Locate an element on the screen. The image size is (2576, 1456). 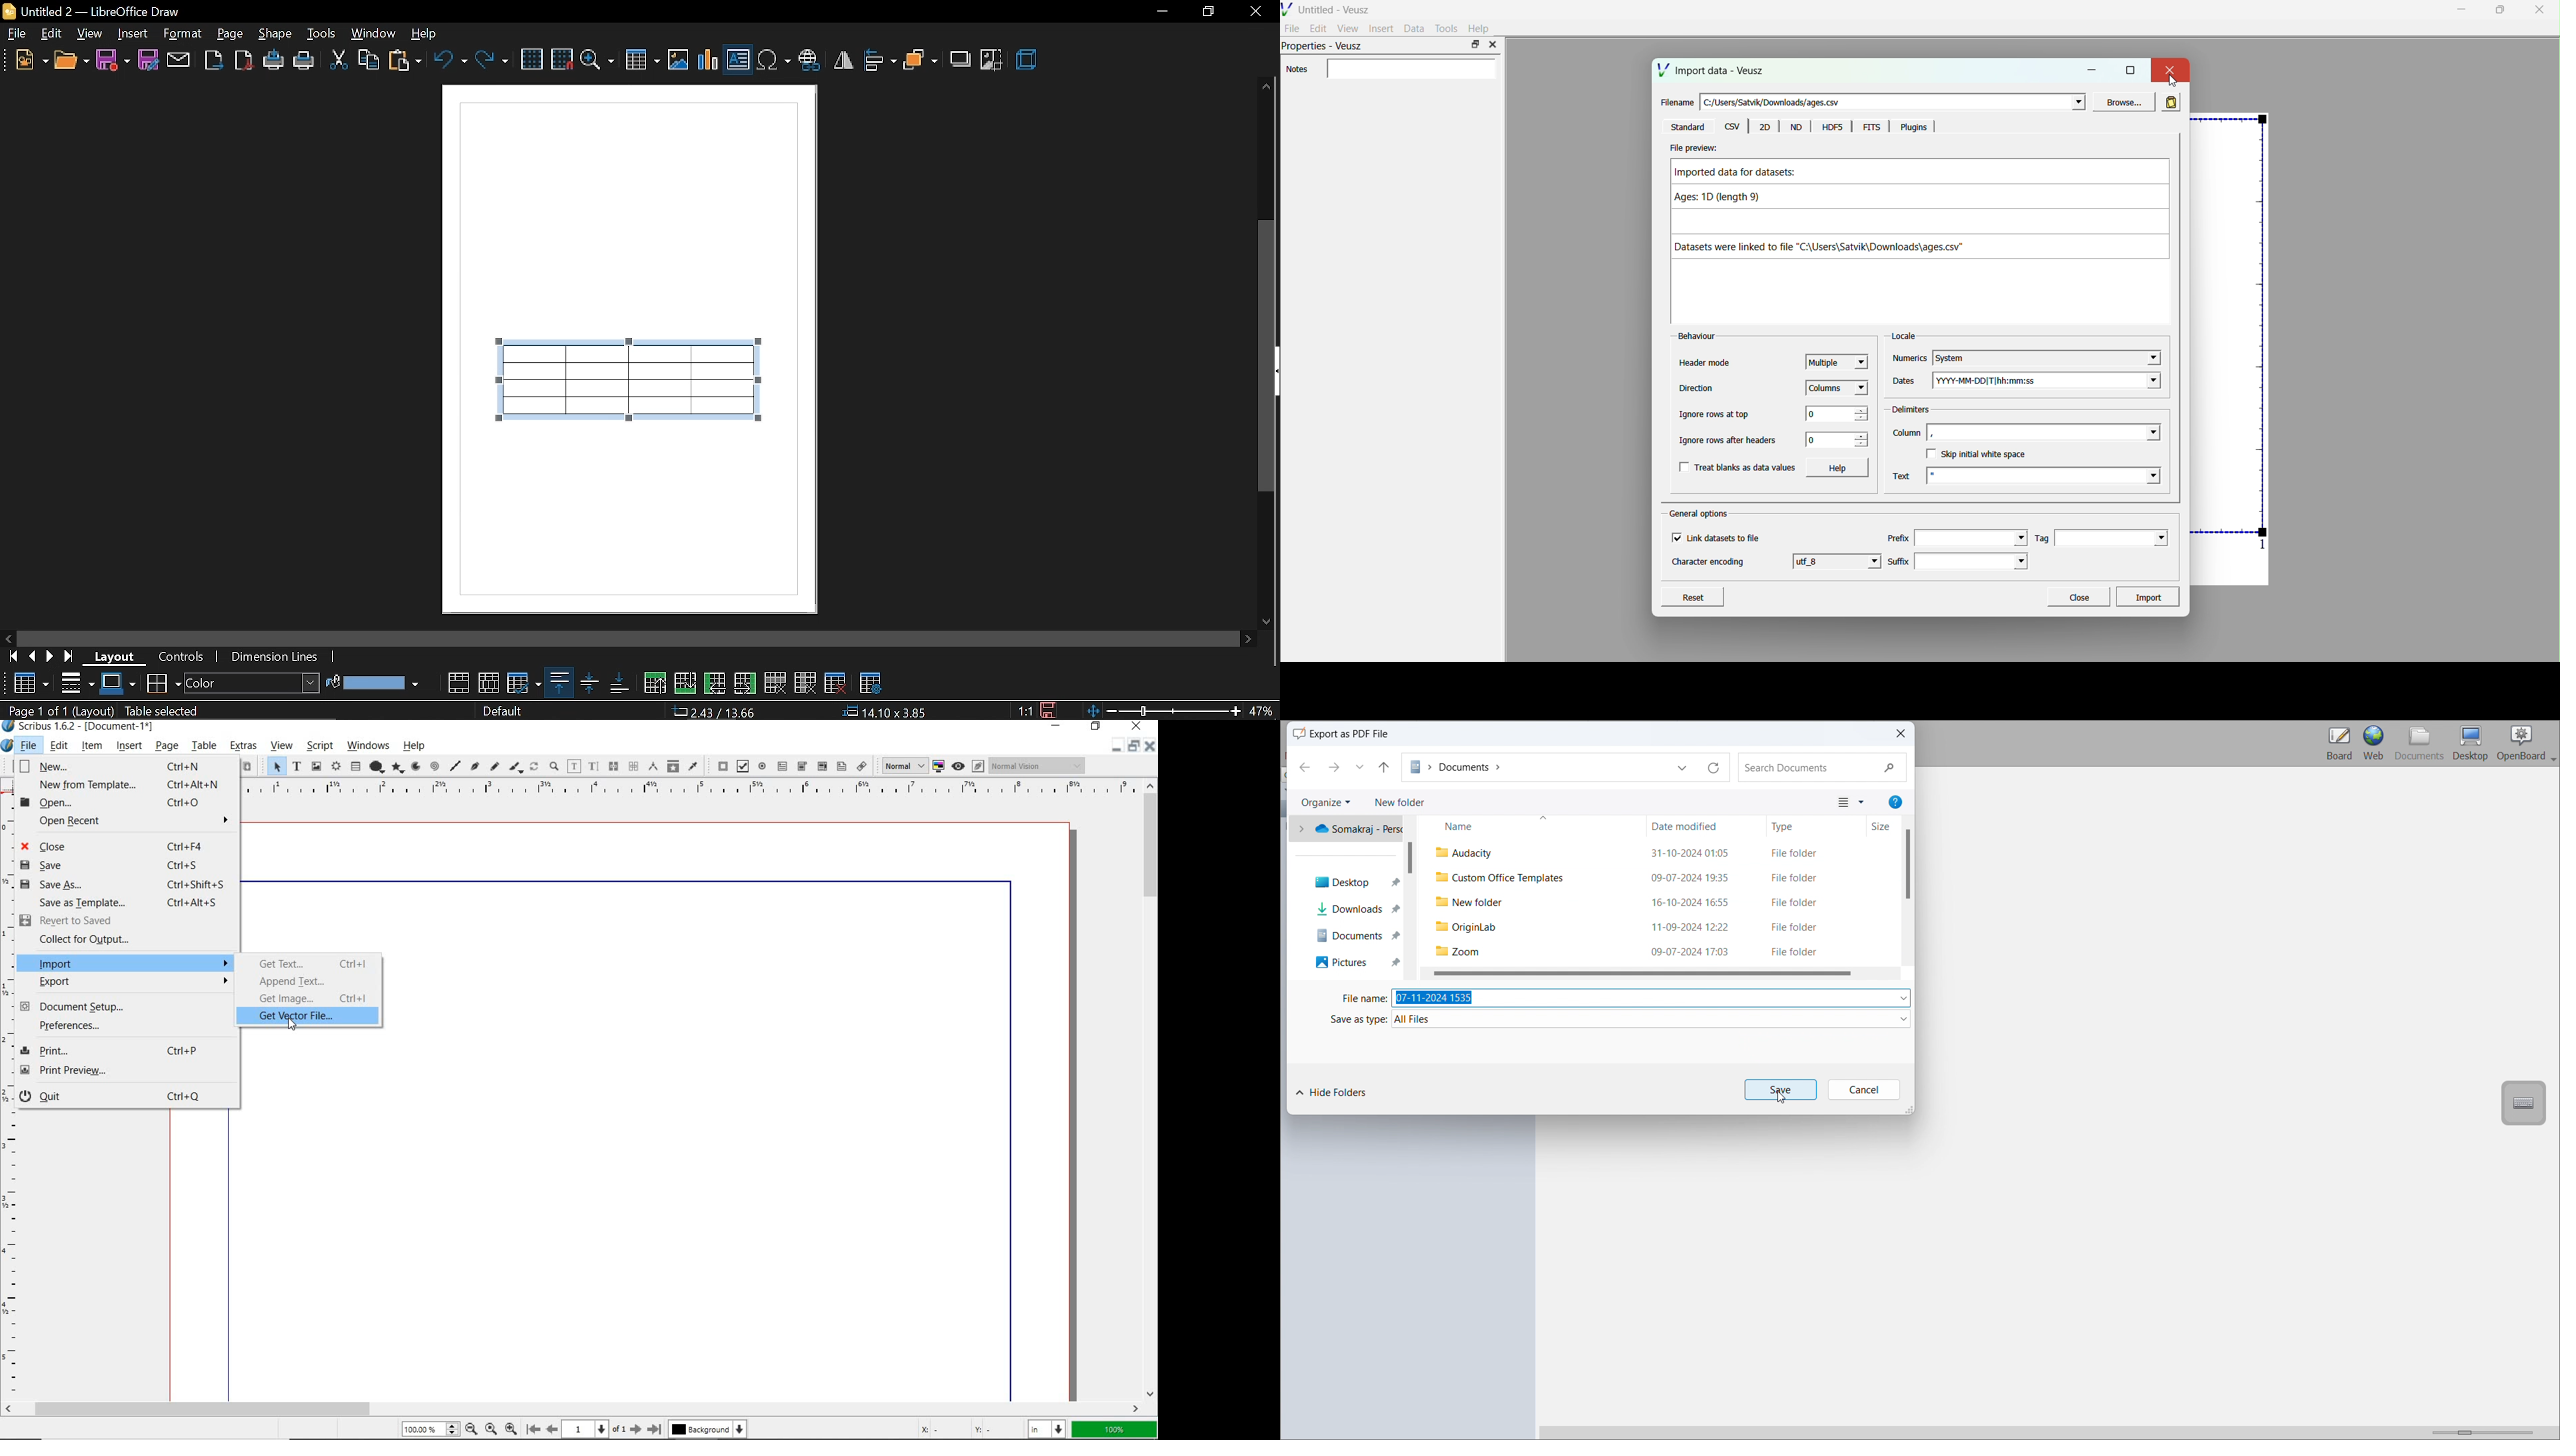
link annotation is located at coordinates (862, 766).